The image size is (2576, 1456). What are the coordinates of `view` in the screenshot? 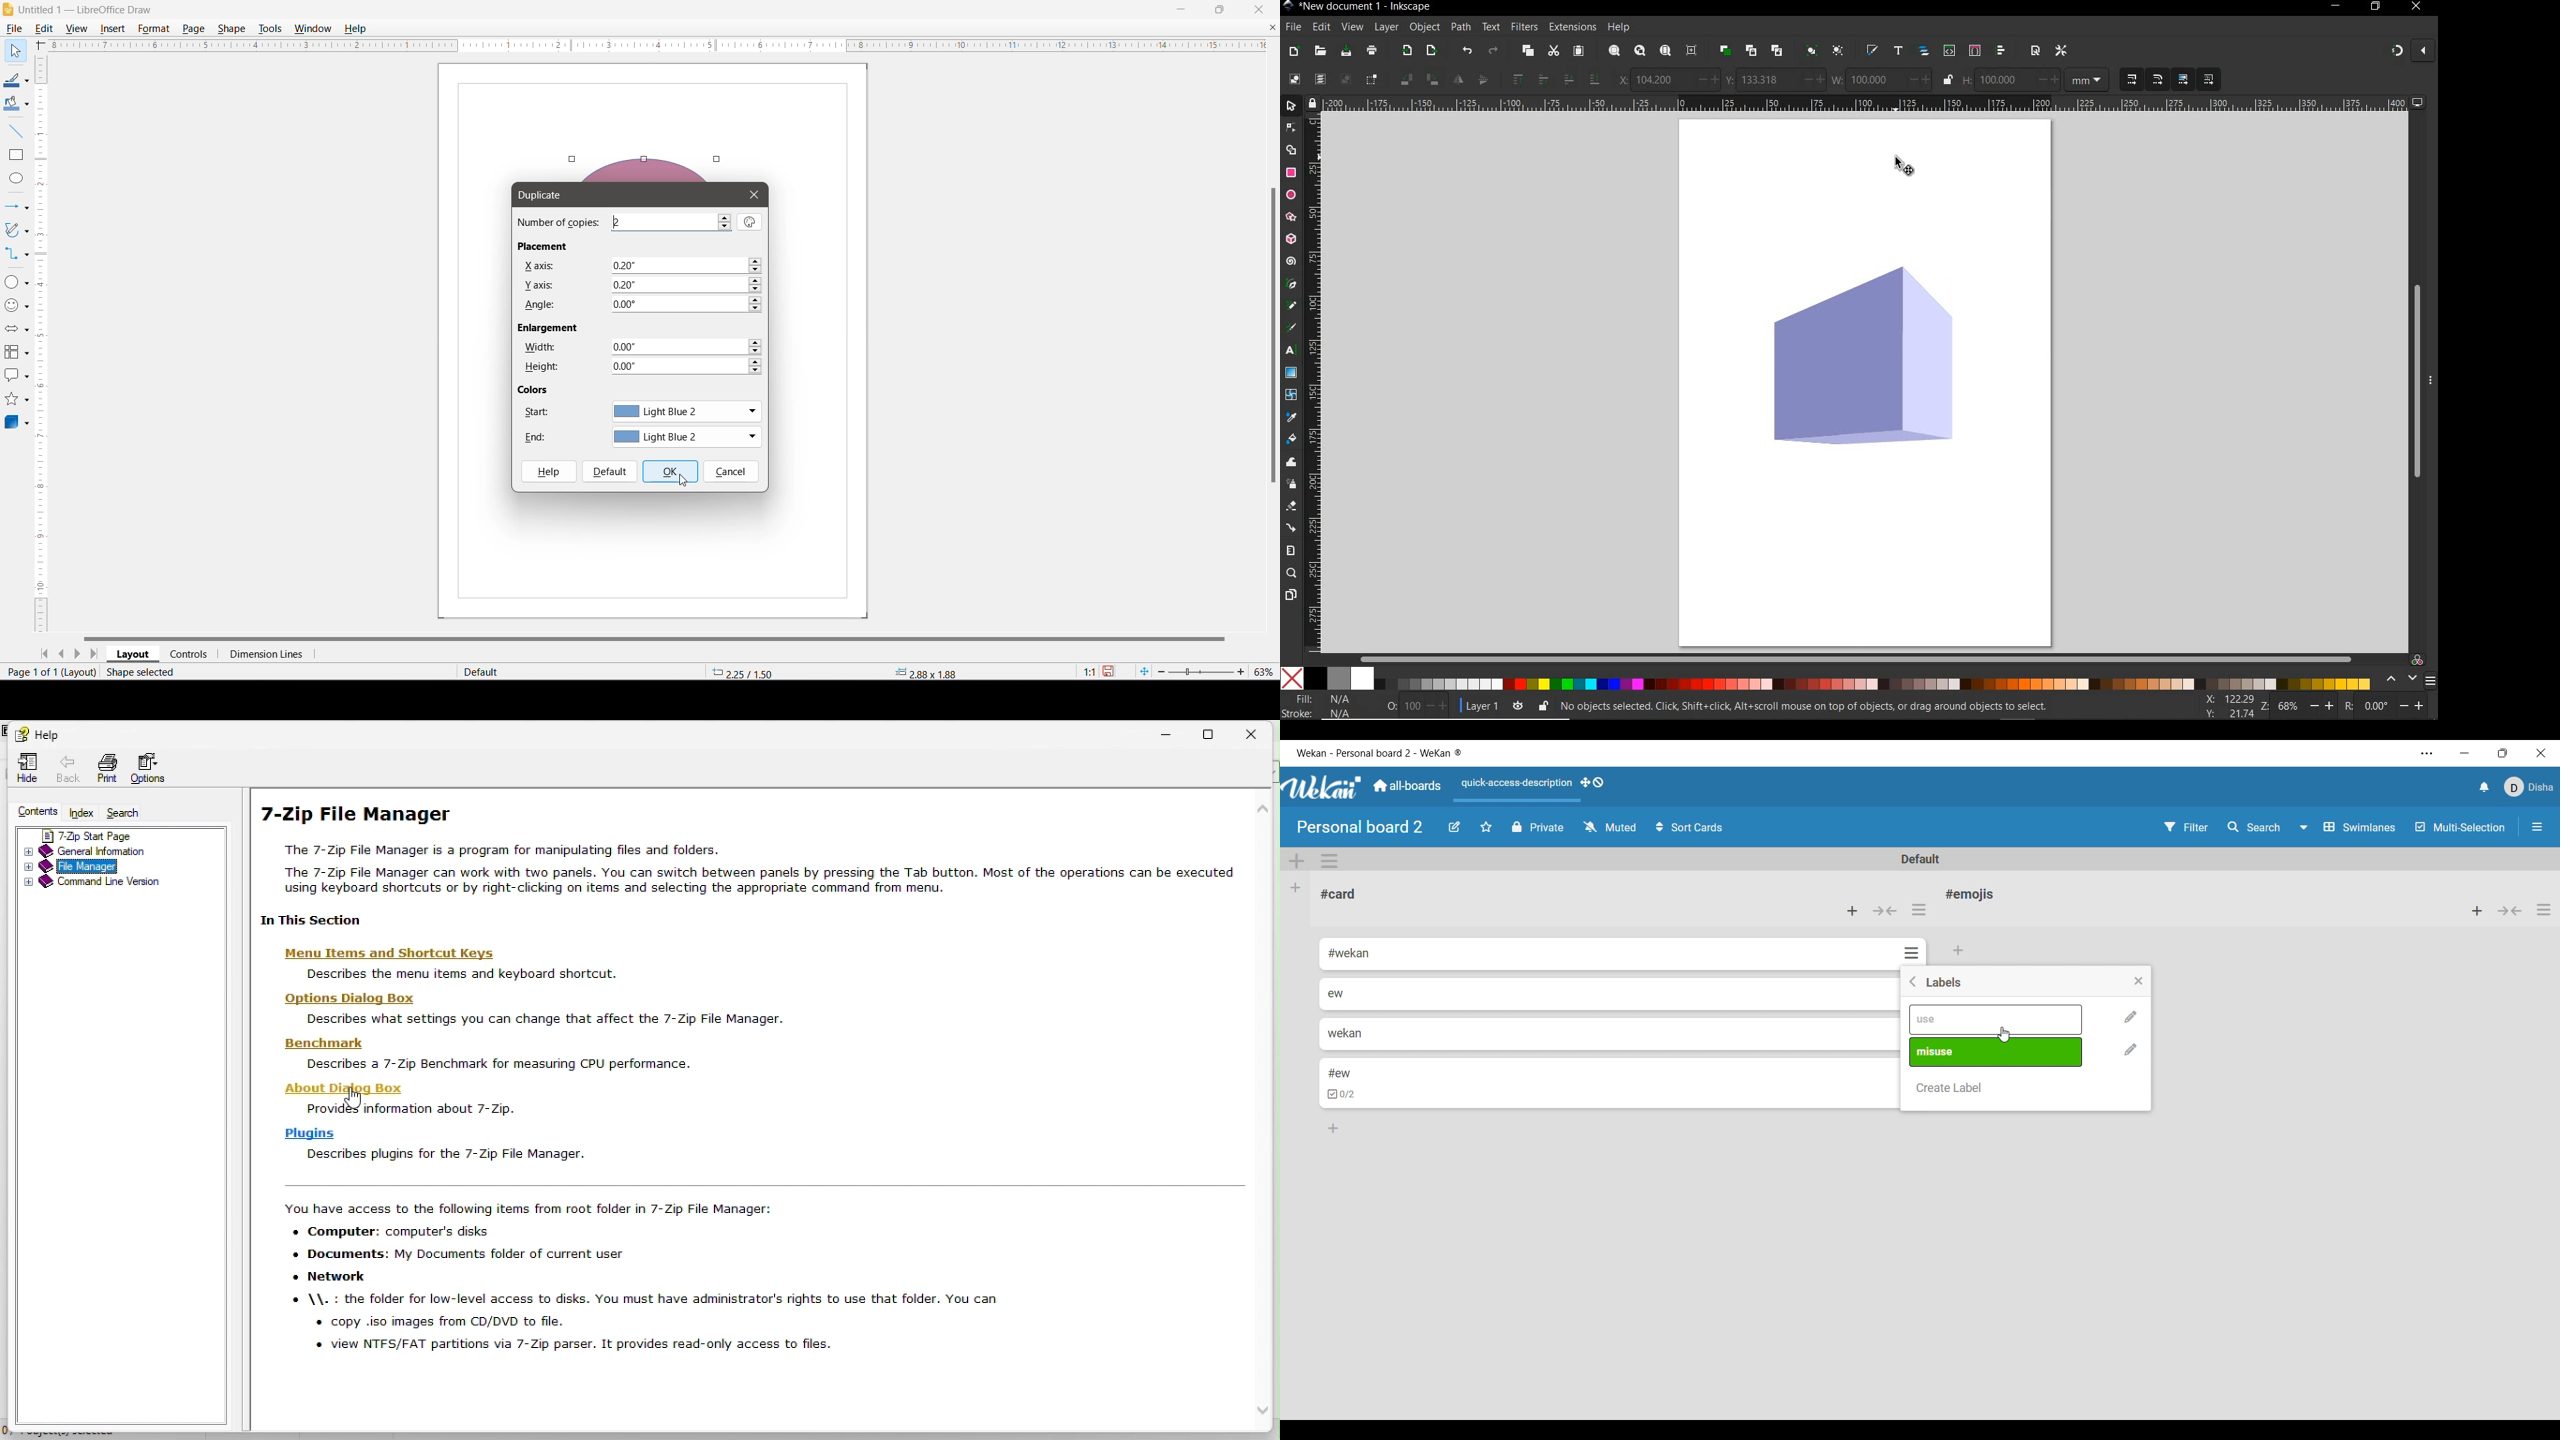 It's located at (1352, 28).